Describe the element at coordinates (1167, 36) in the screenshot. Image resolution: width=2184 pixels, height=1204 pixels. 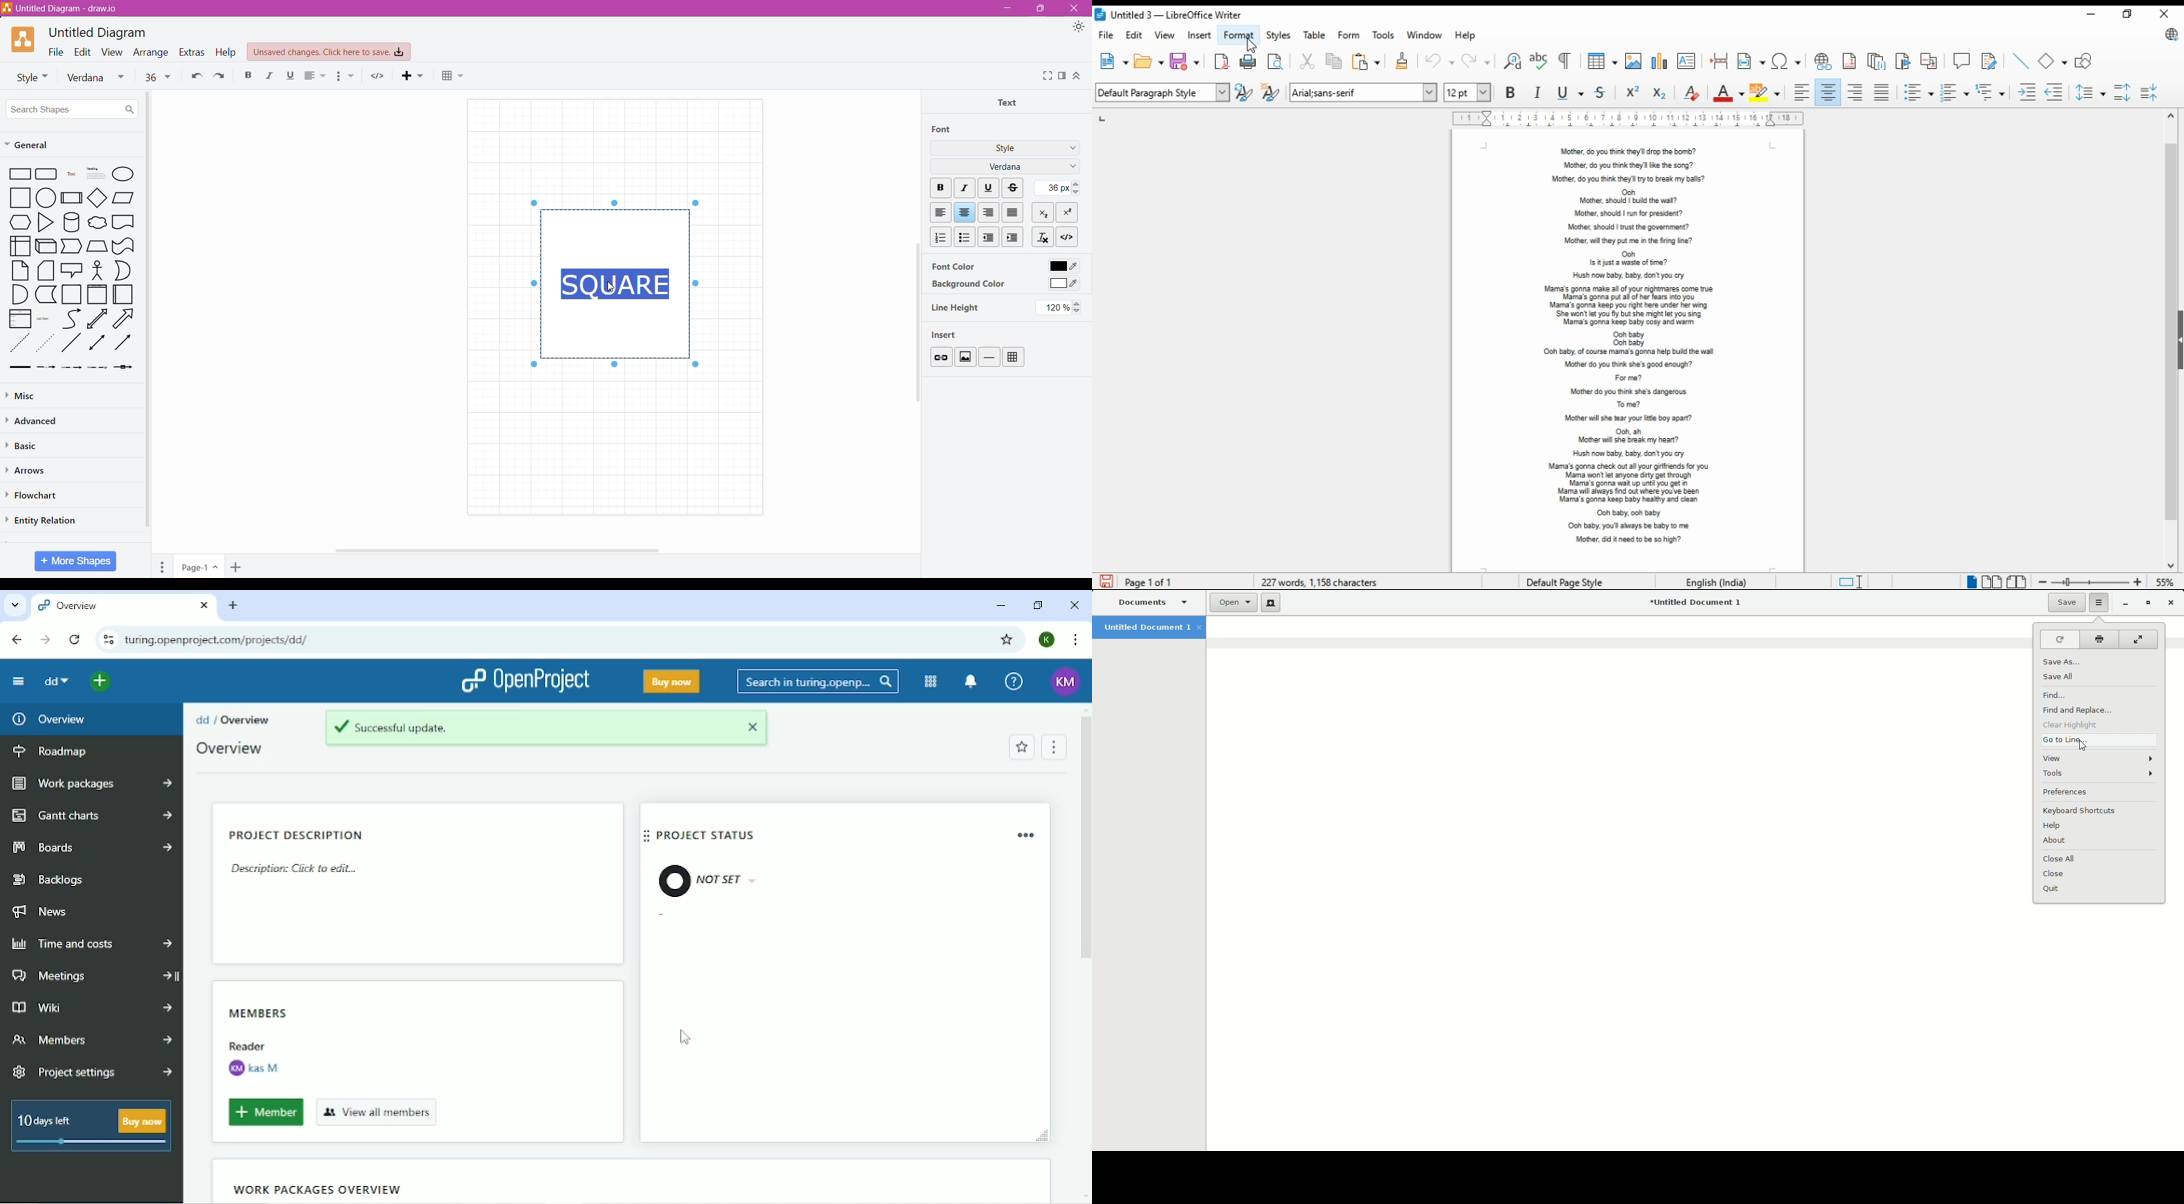
I see `view` at that location.